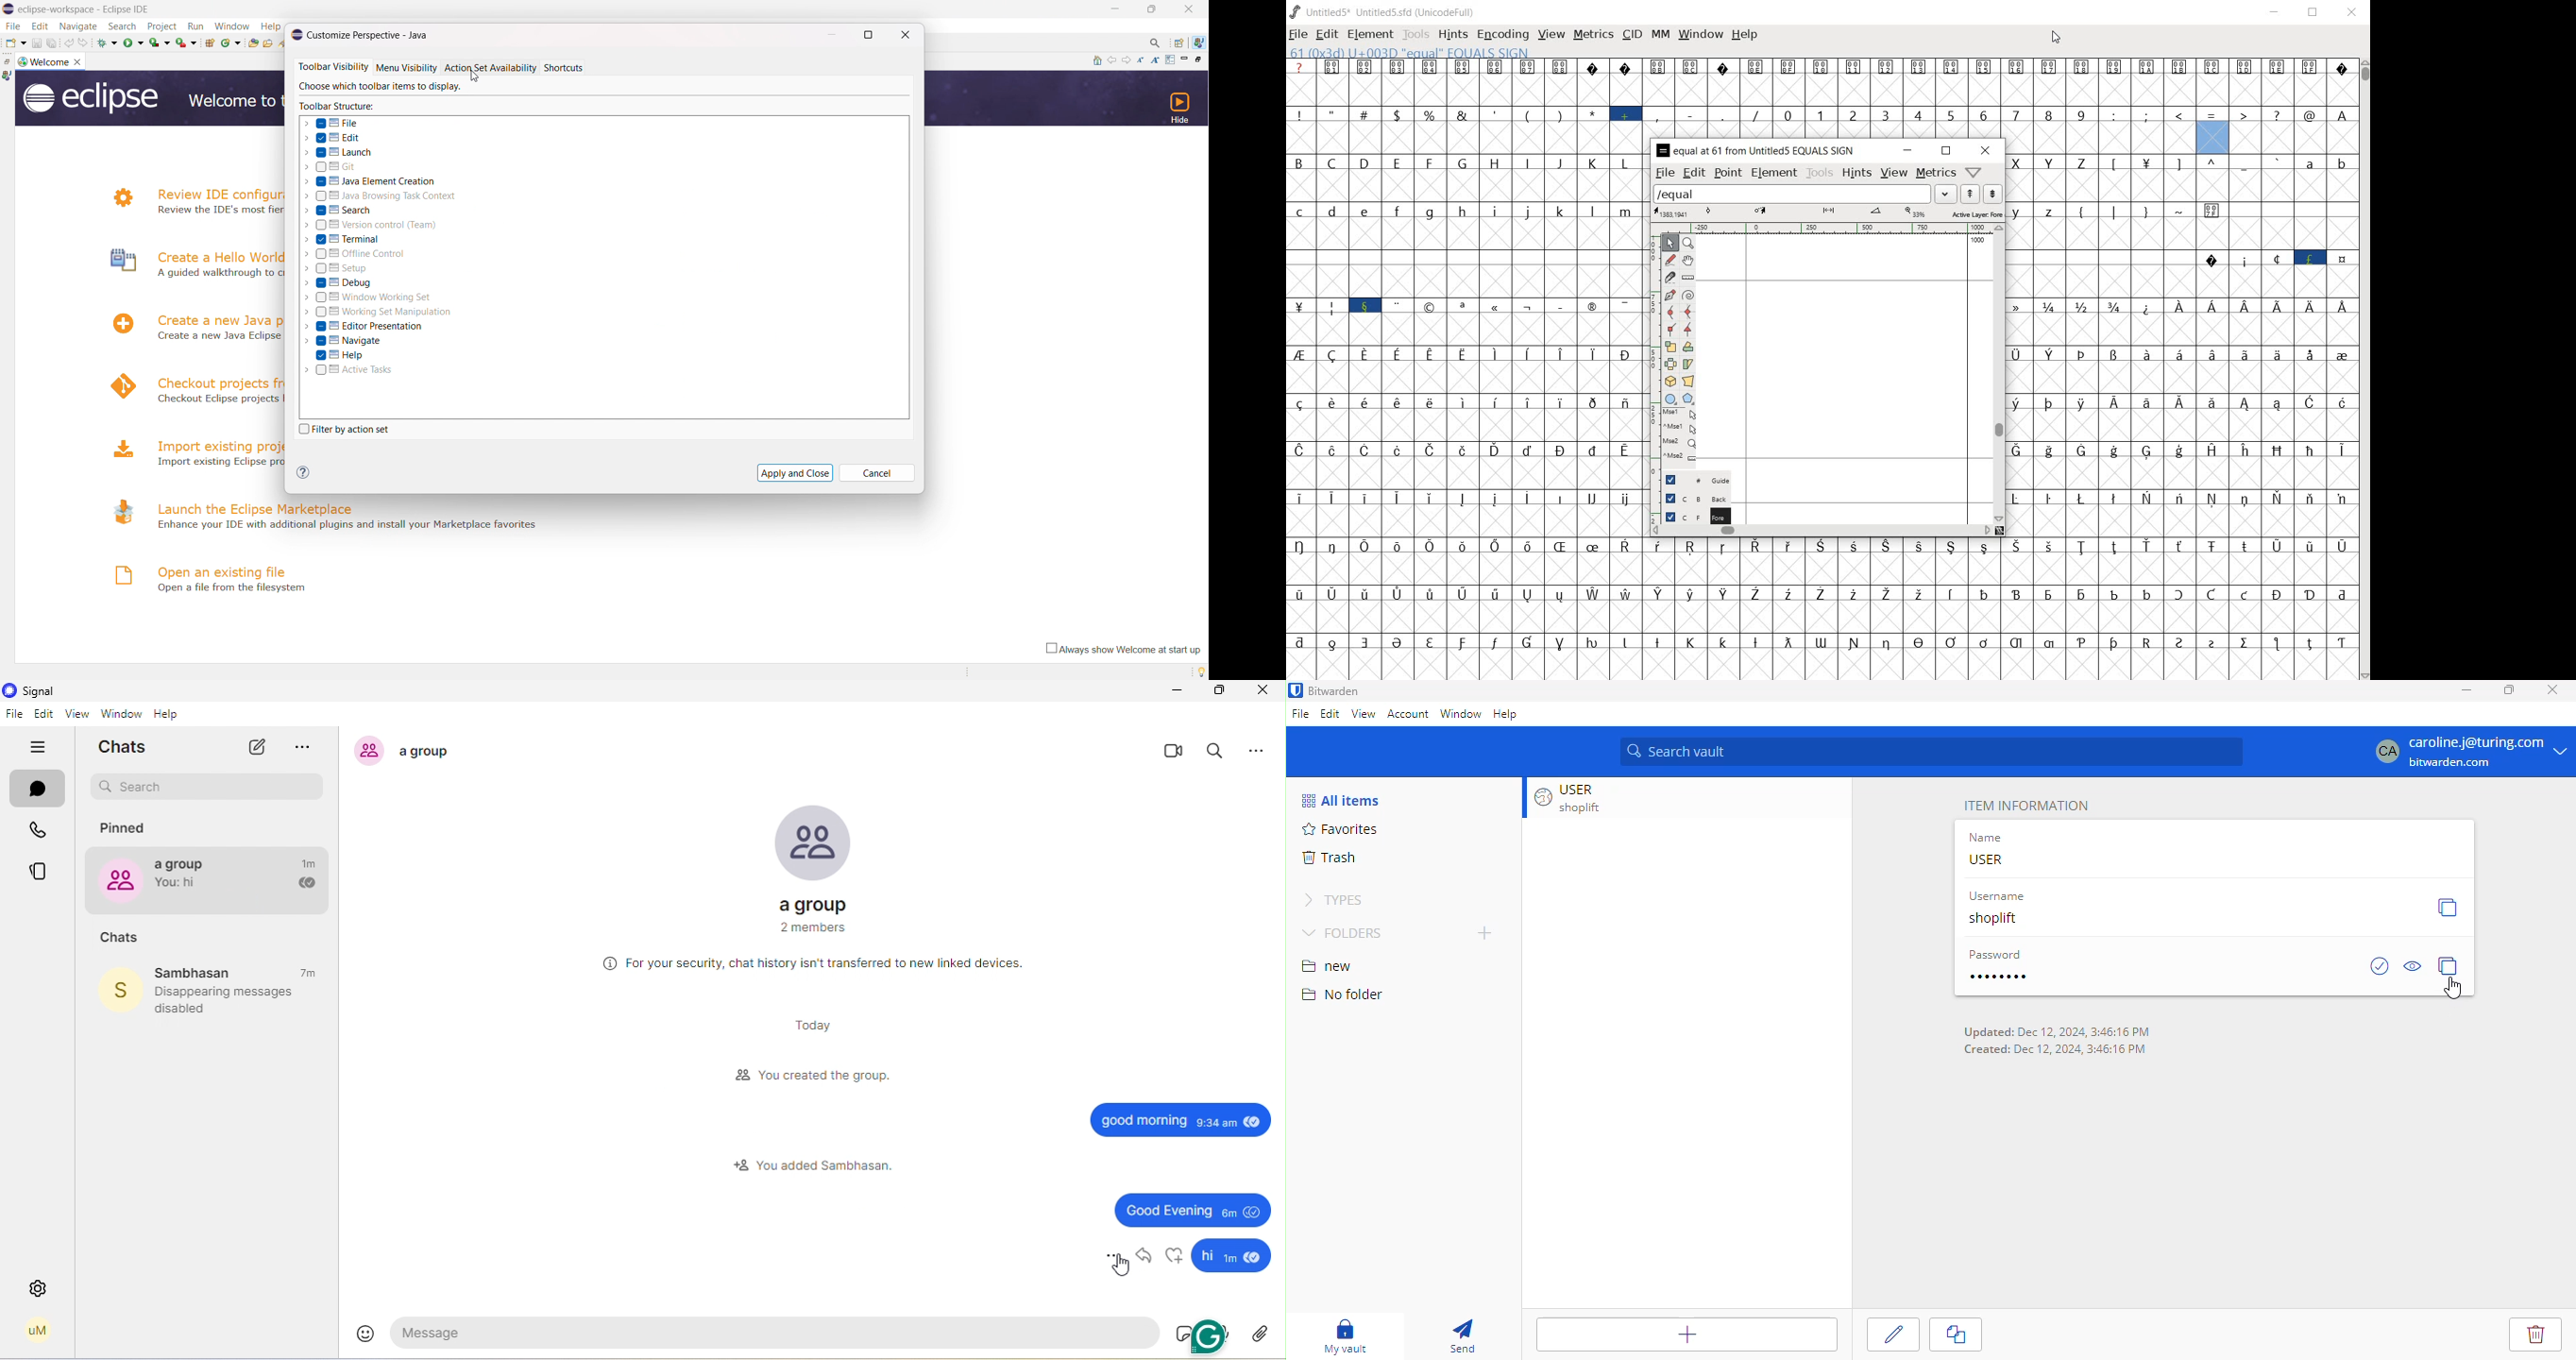 This screenshot has width=2576, height=1372. What do you see at coordinates (234, 1000) in the screenshot?
I see `disappearing messages disable` at bounding box center [234, 1000].